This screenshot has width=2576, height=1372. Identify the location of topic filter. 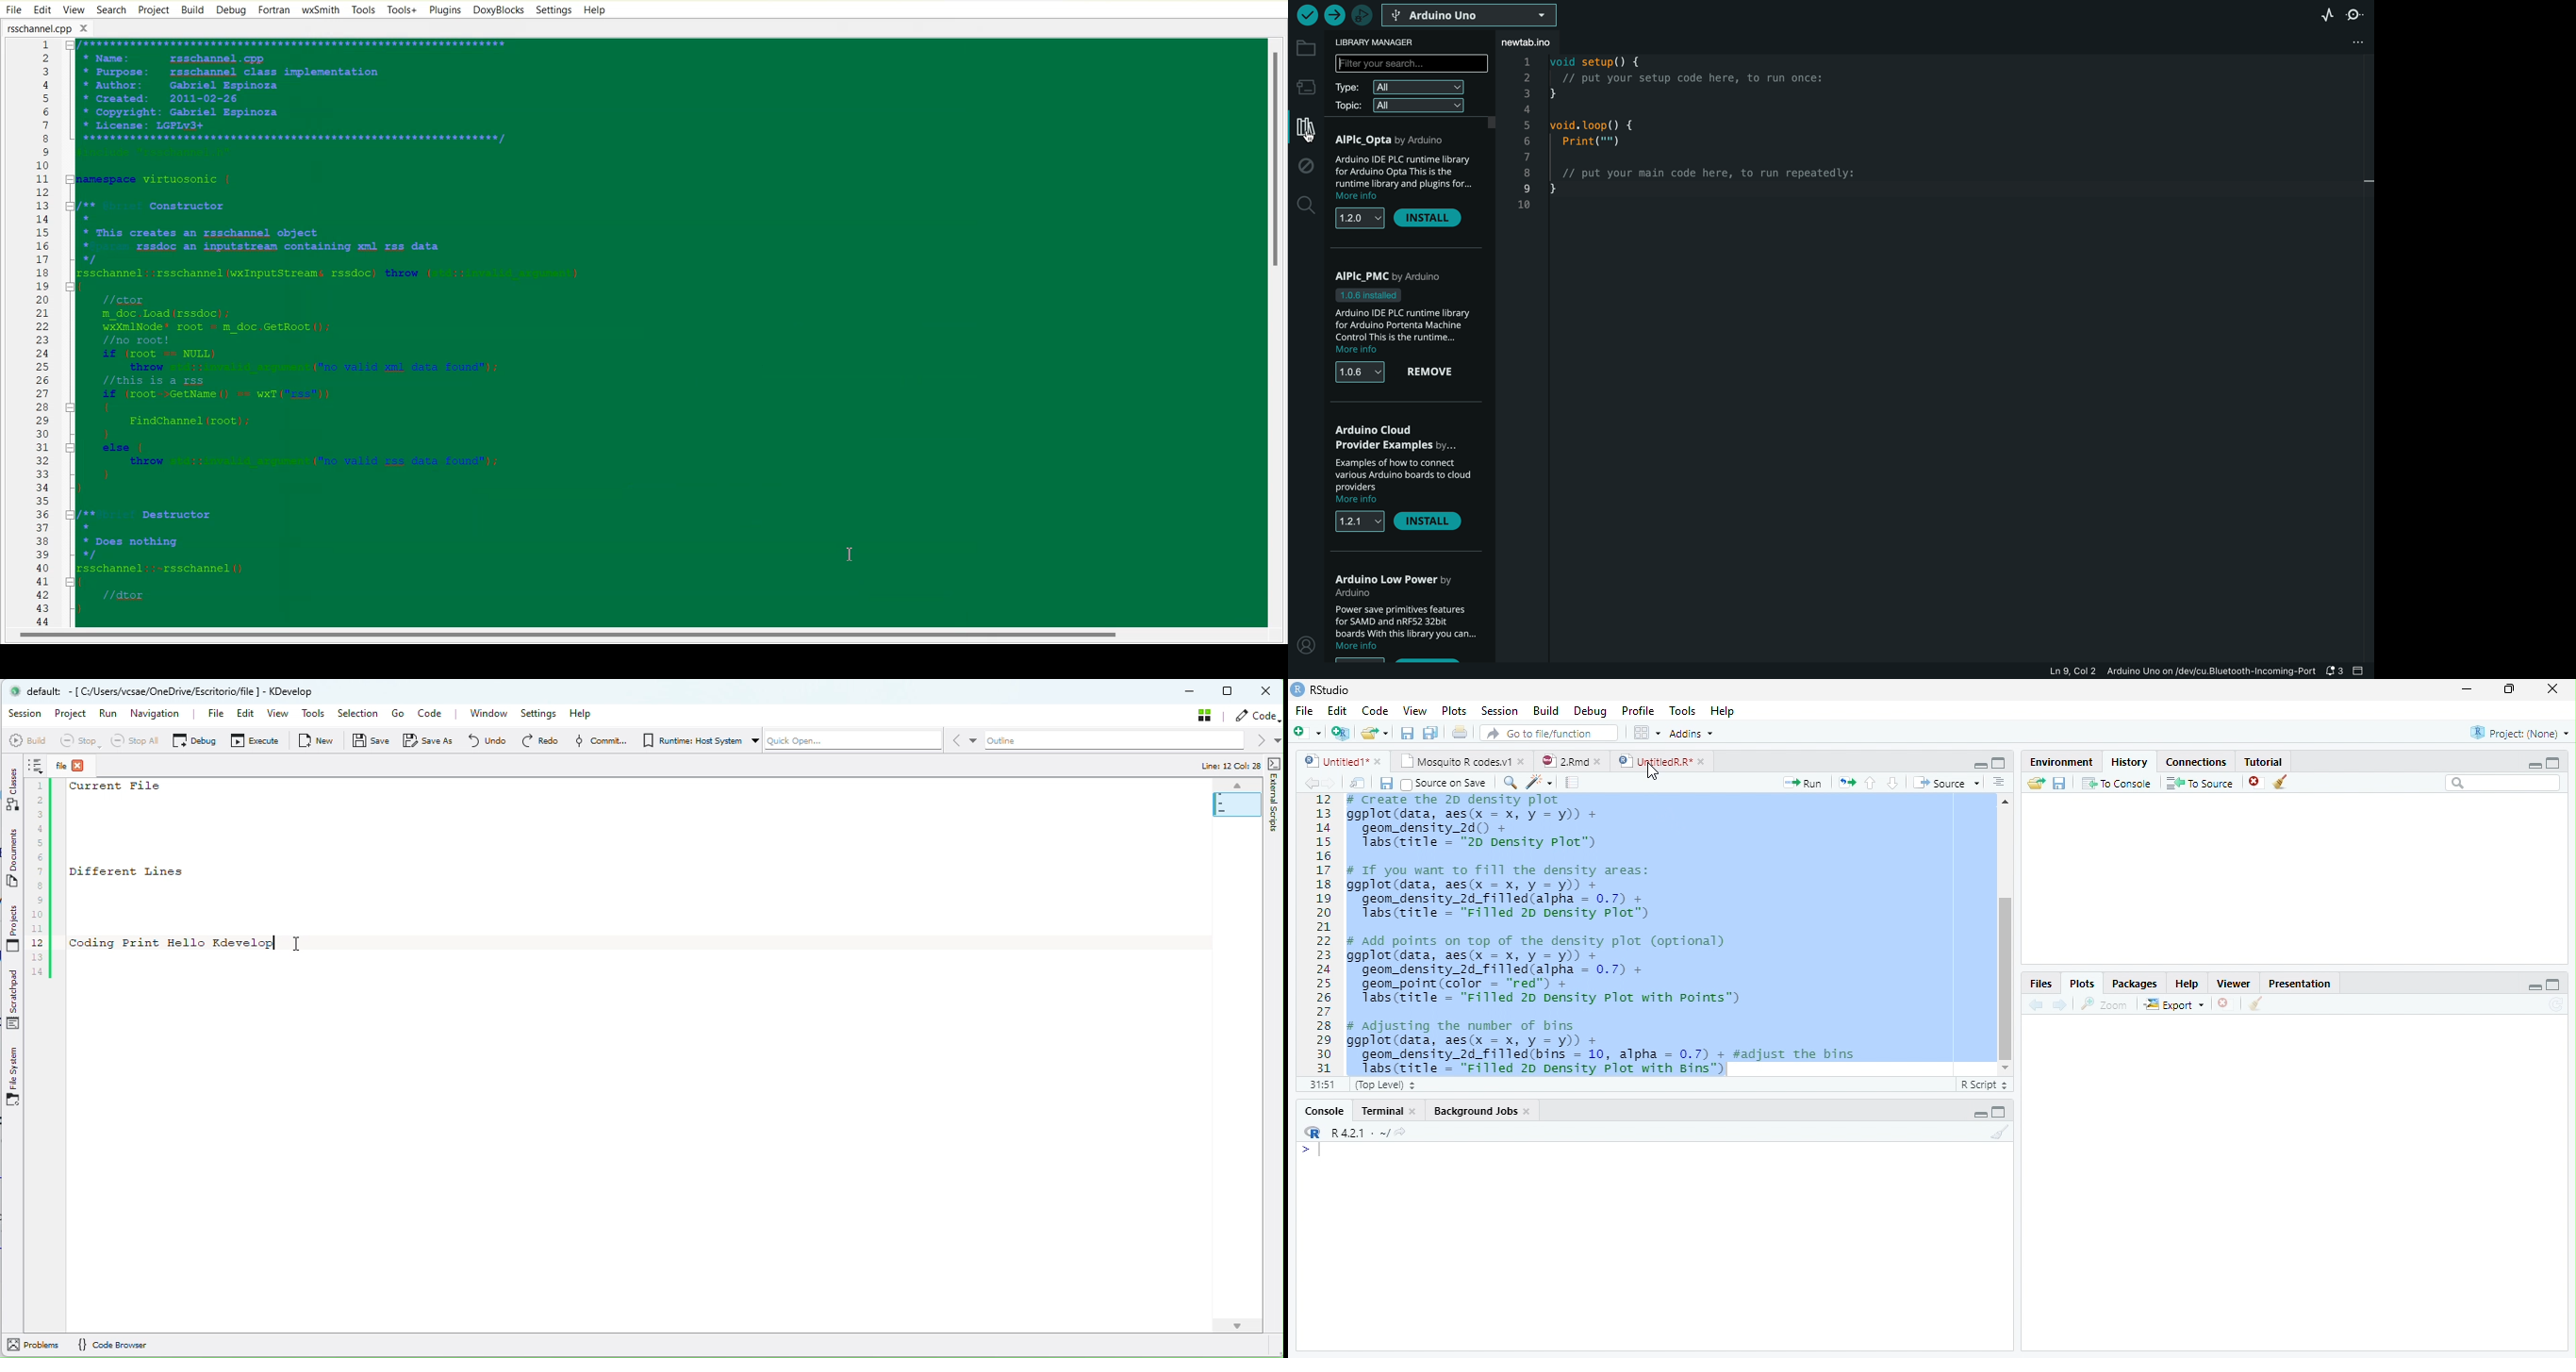
(1399, 107).